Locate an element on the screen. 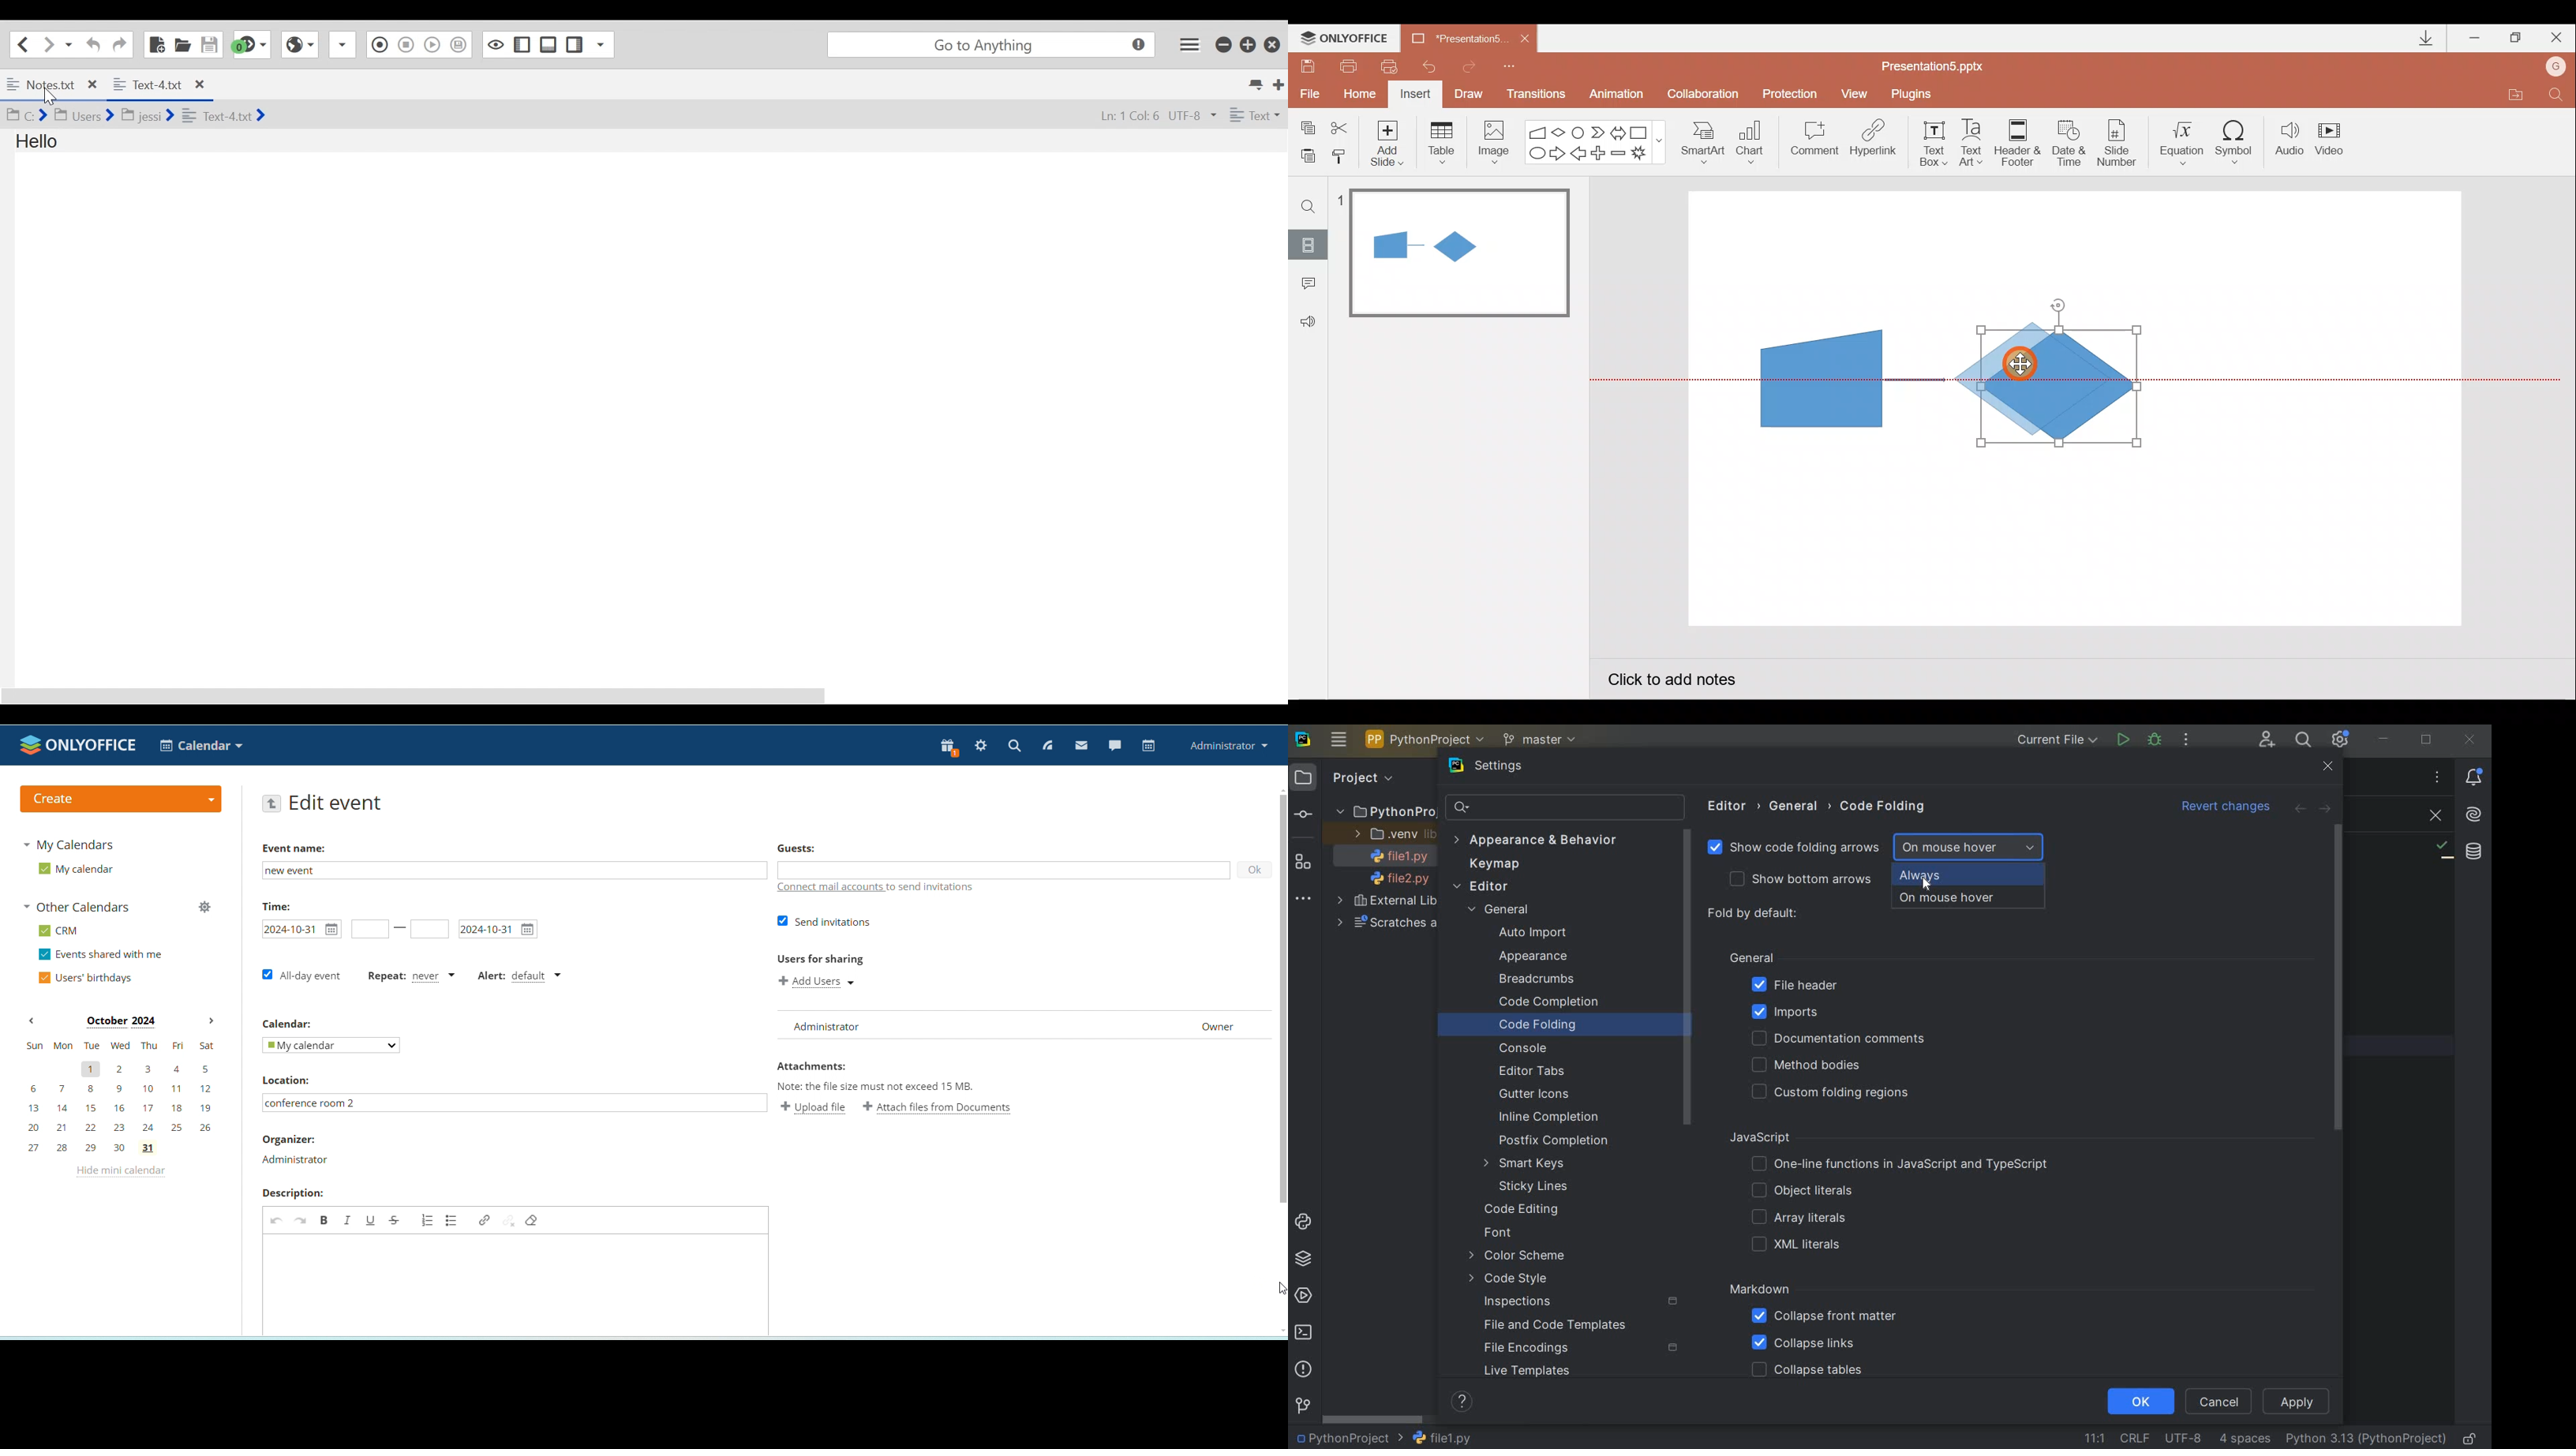 Image resolution: width=2576 pixels, height=1456 pixels. event start time is located at coordinates (369, 930).